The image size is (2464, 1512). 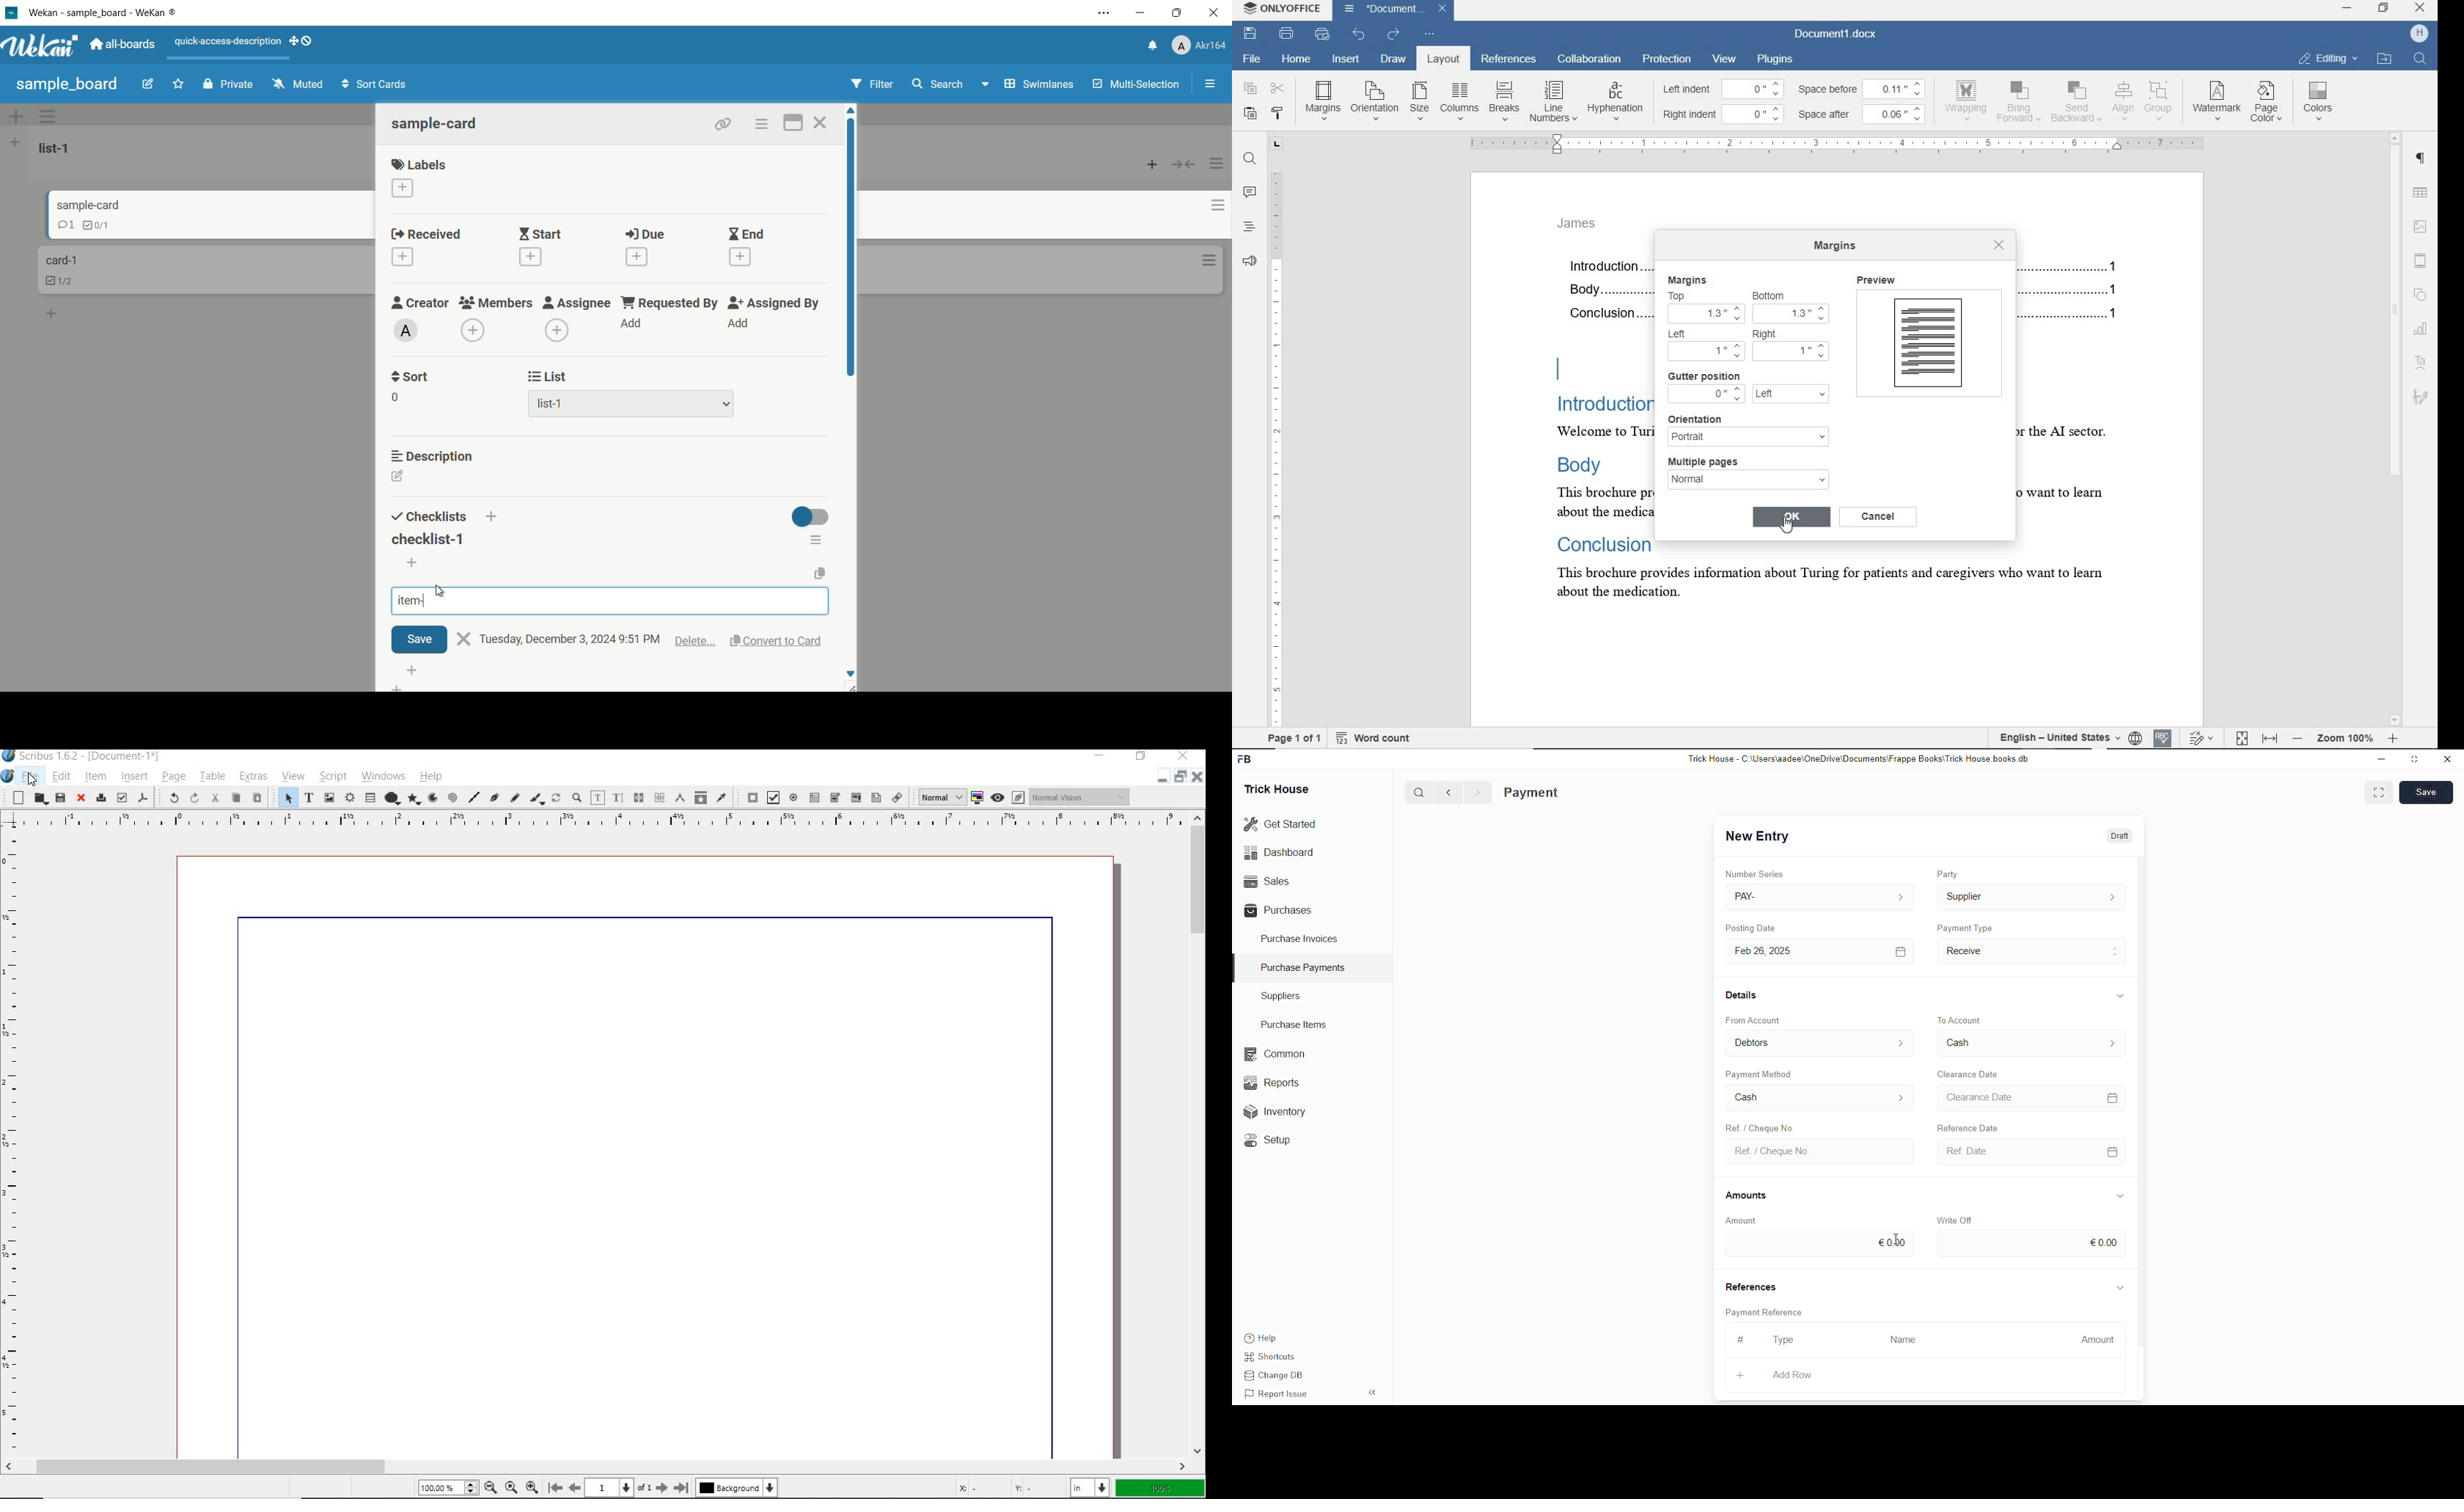 I want to click on frappebooks logo, so click(x=1246, y=757).